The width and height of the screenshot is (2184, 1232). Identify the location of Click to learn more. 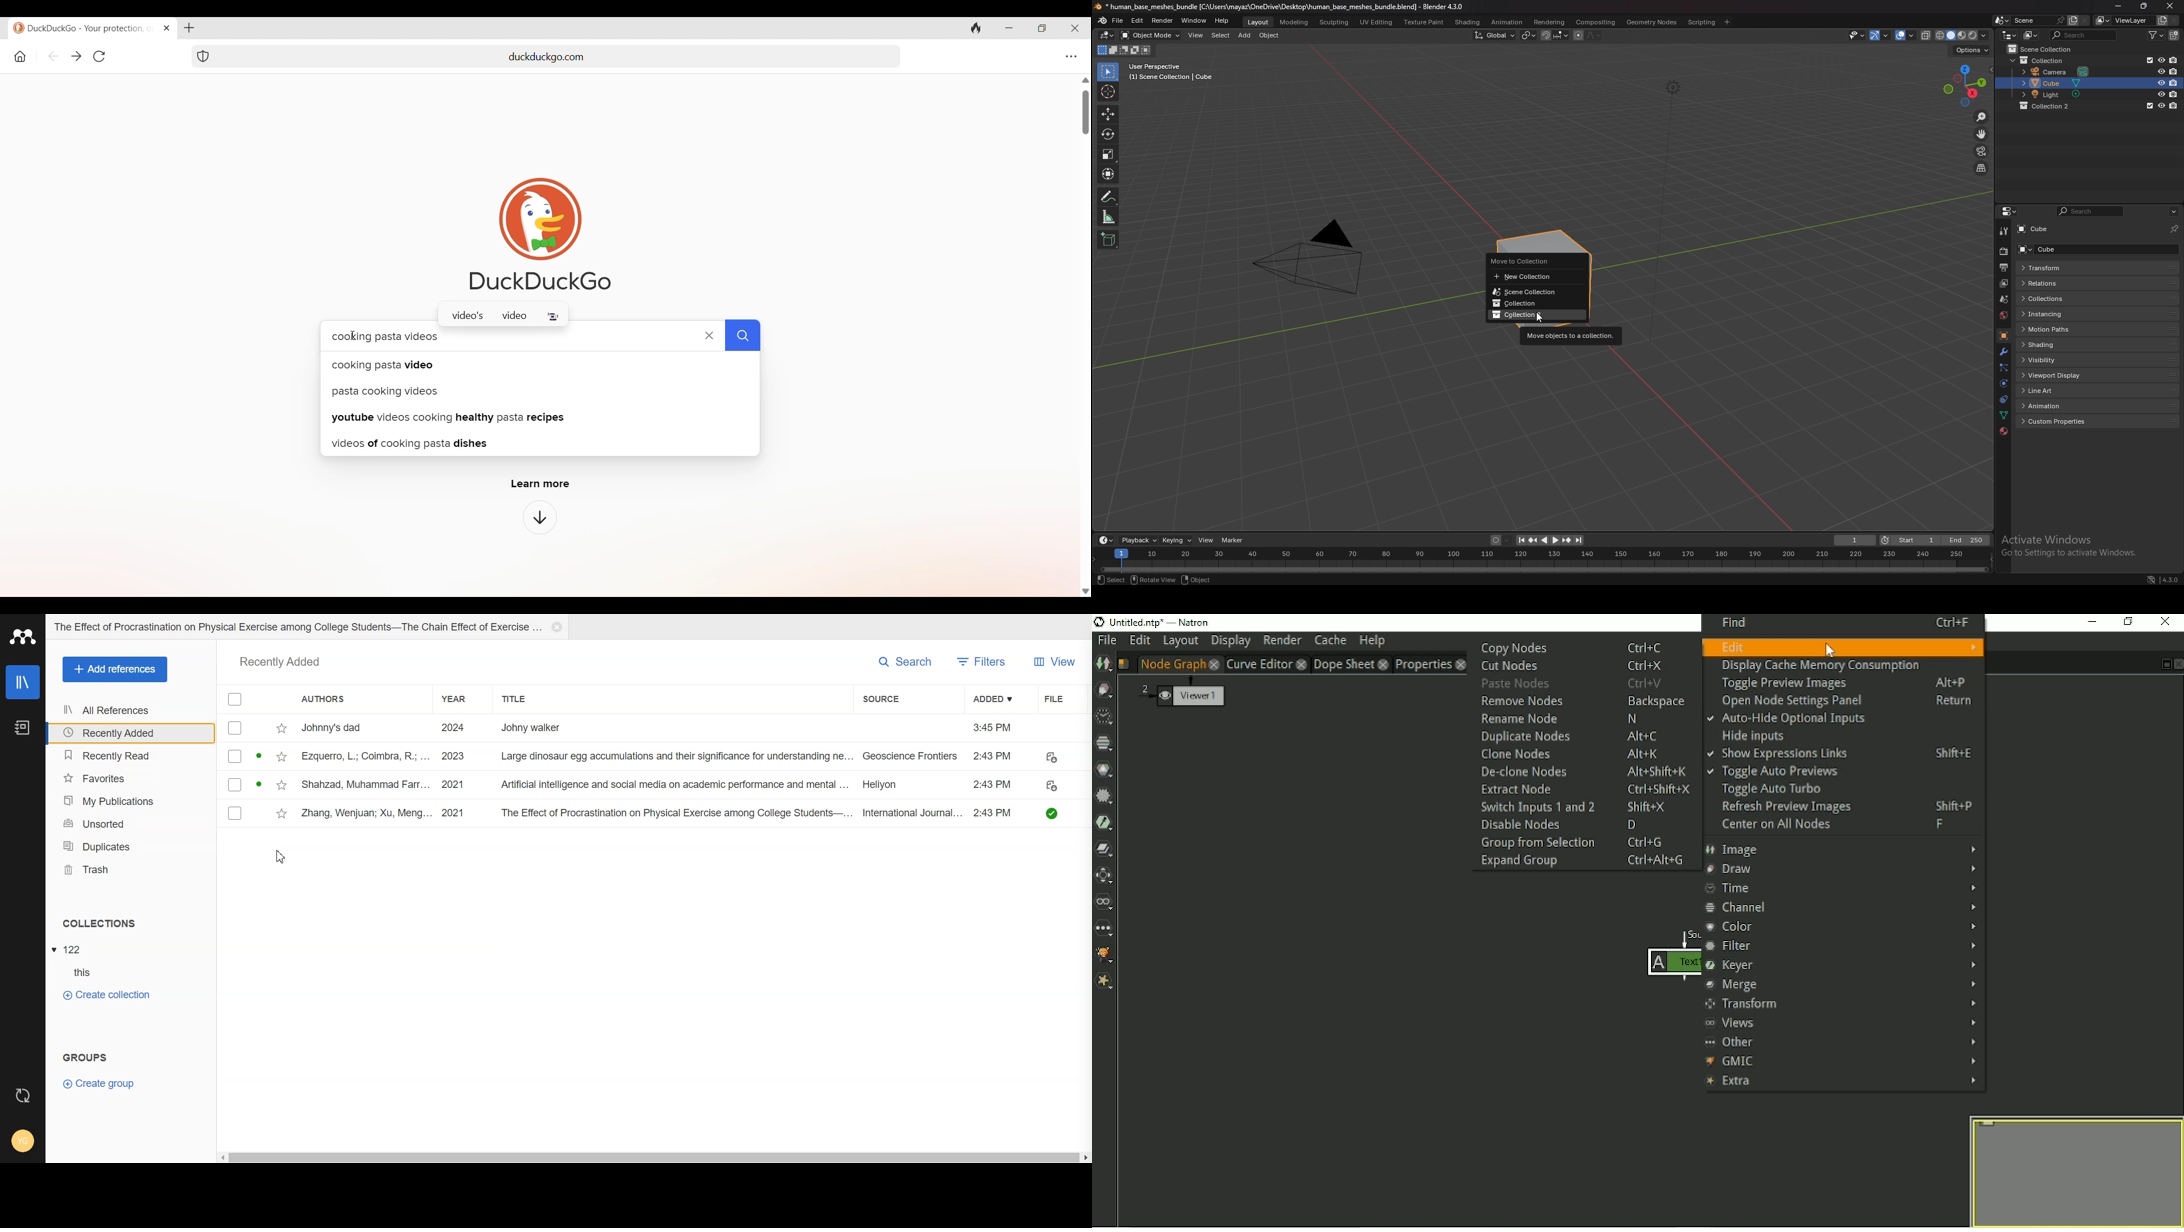
(540, 517).